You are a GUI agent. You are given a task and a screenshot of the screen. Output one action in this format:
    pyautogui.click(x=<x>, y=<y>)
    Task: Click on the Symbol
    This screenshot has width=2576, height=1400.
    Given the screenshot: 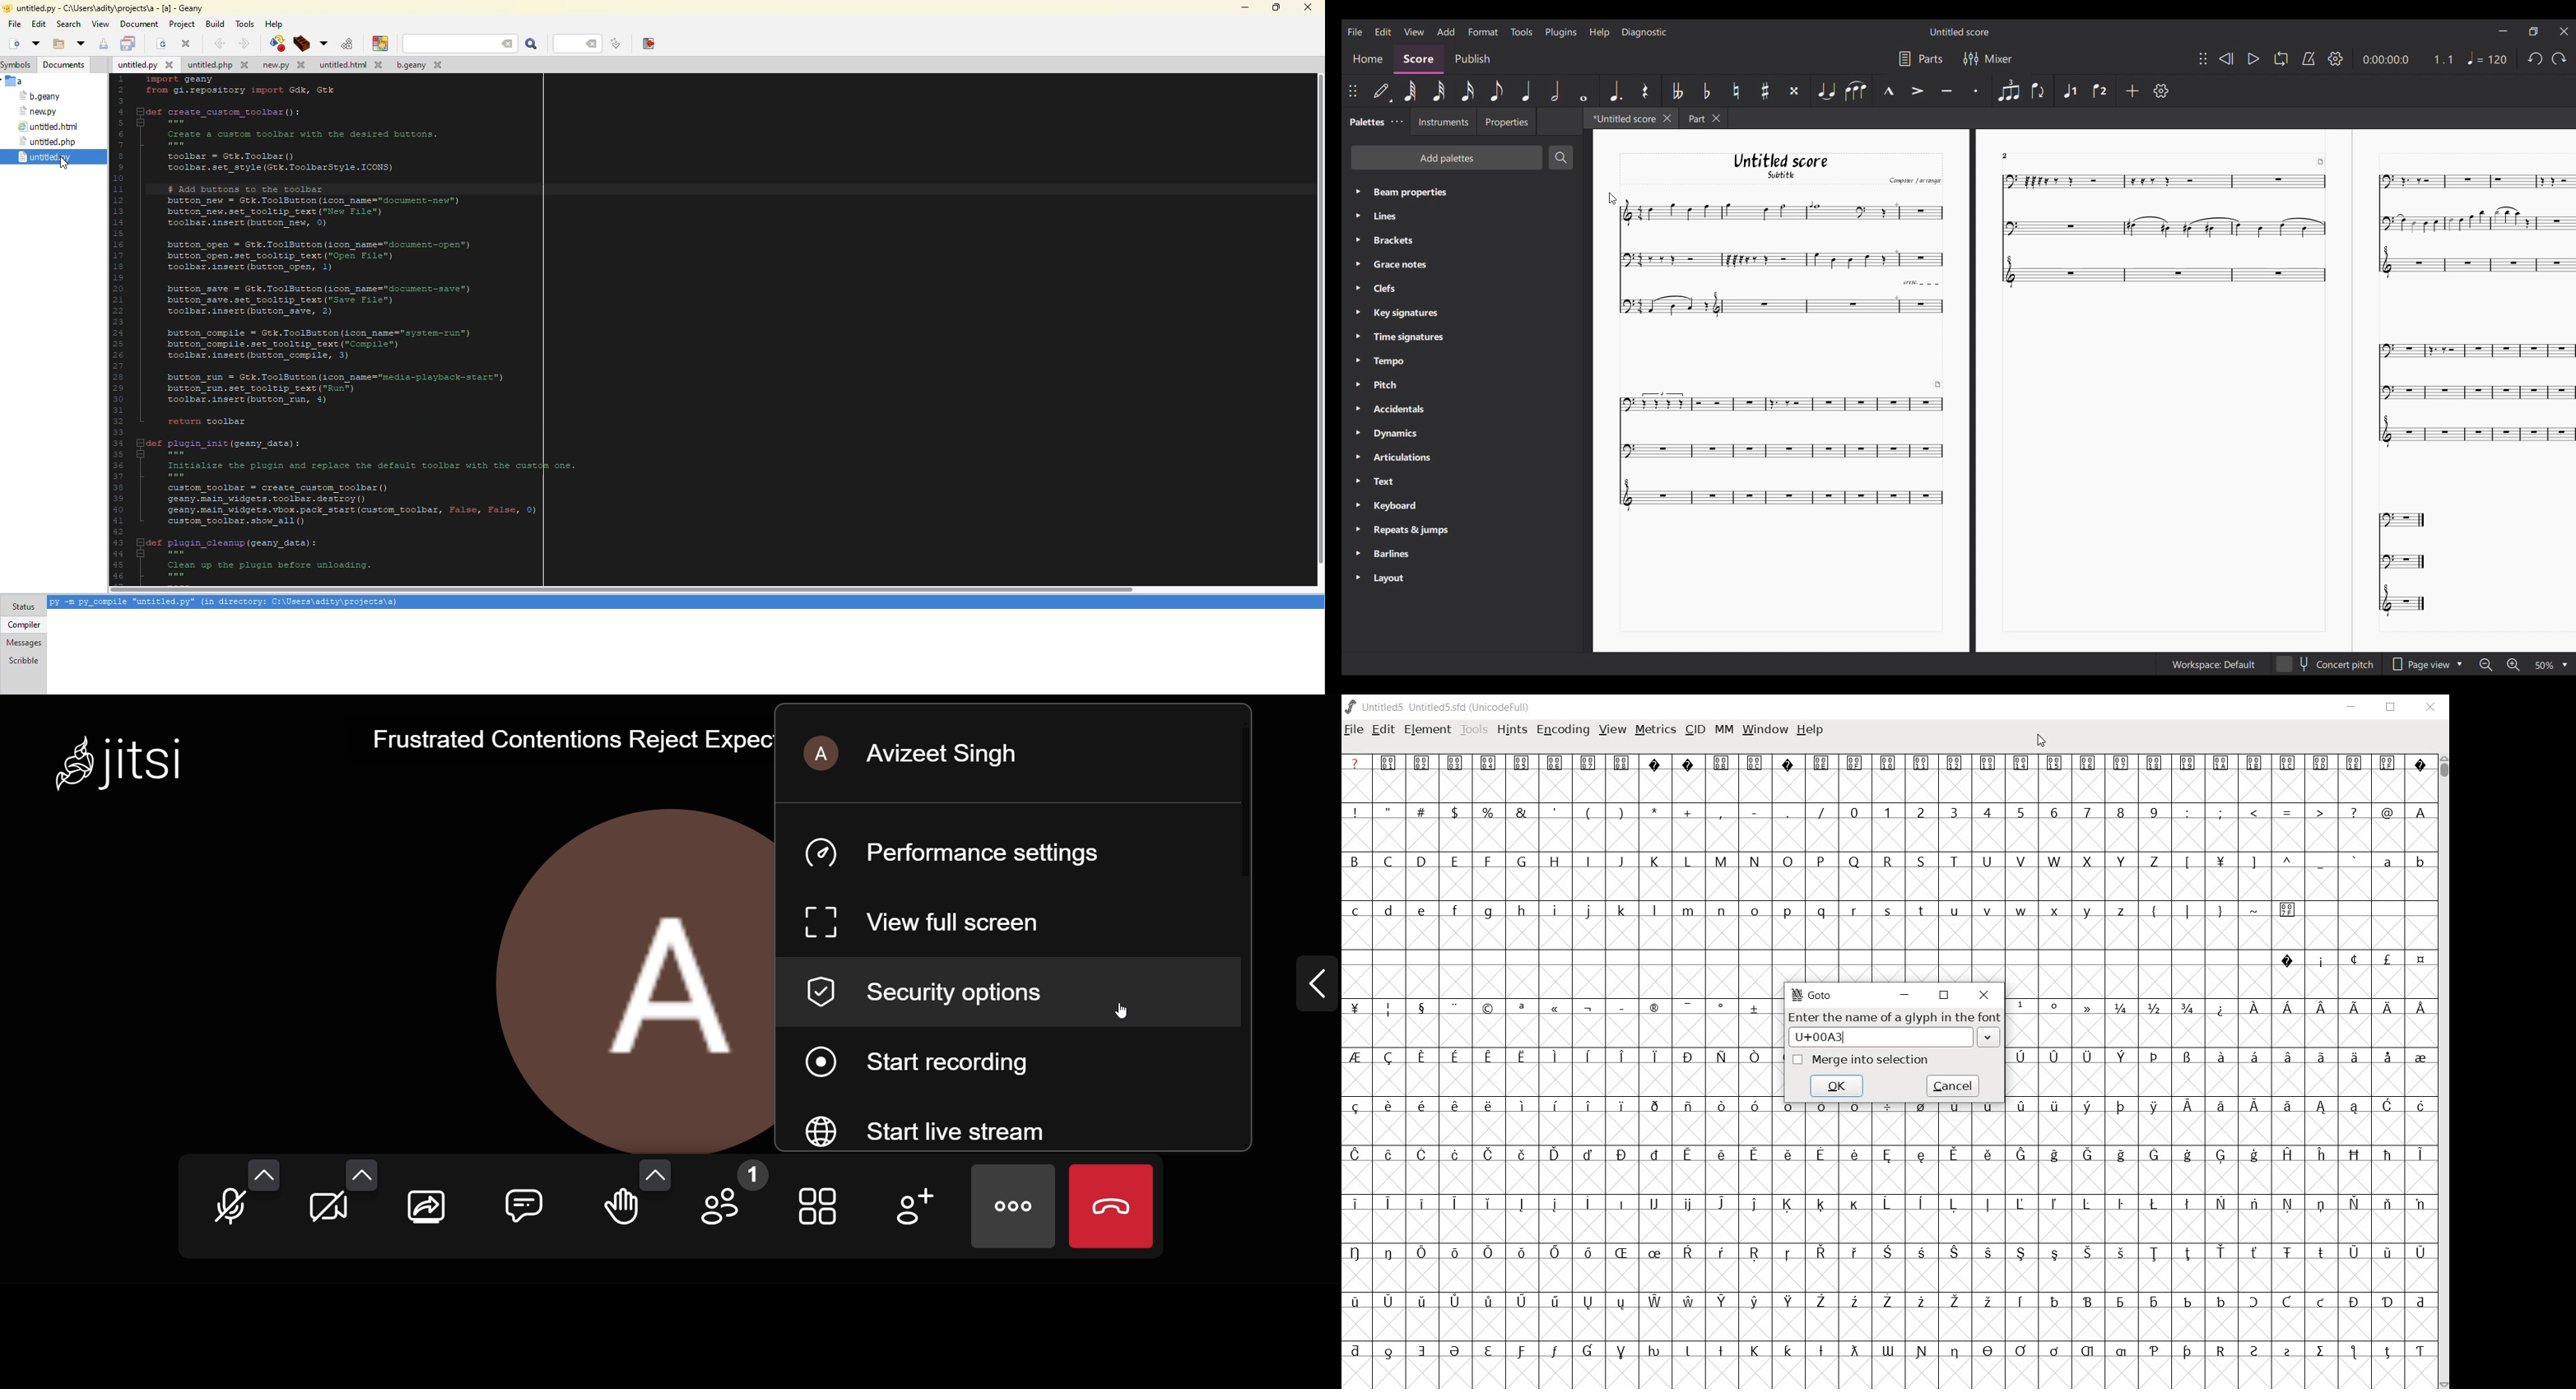 What is the action you would take?
    pyautogui.click(x=1889, y=763)
    